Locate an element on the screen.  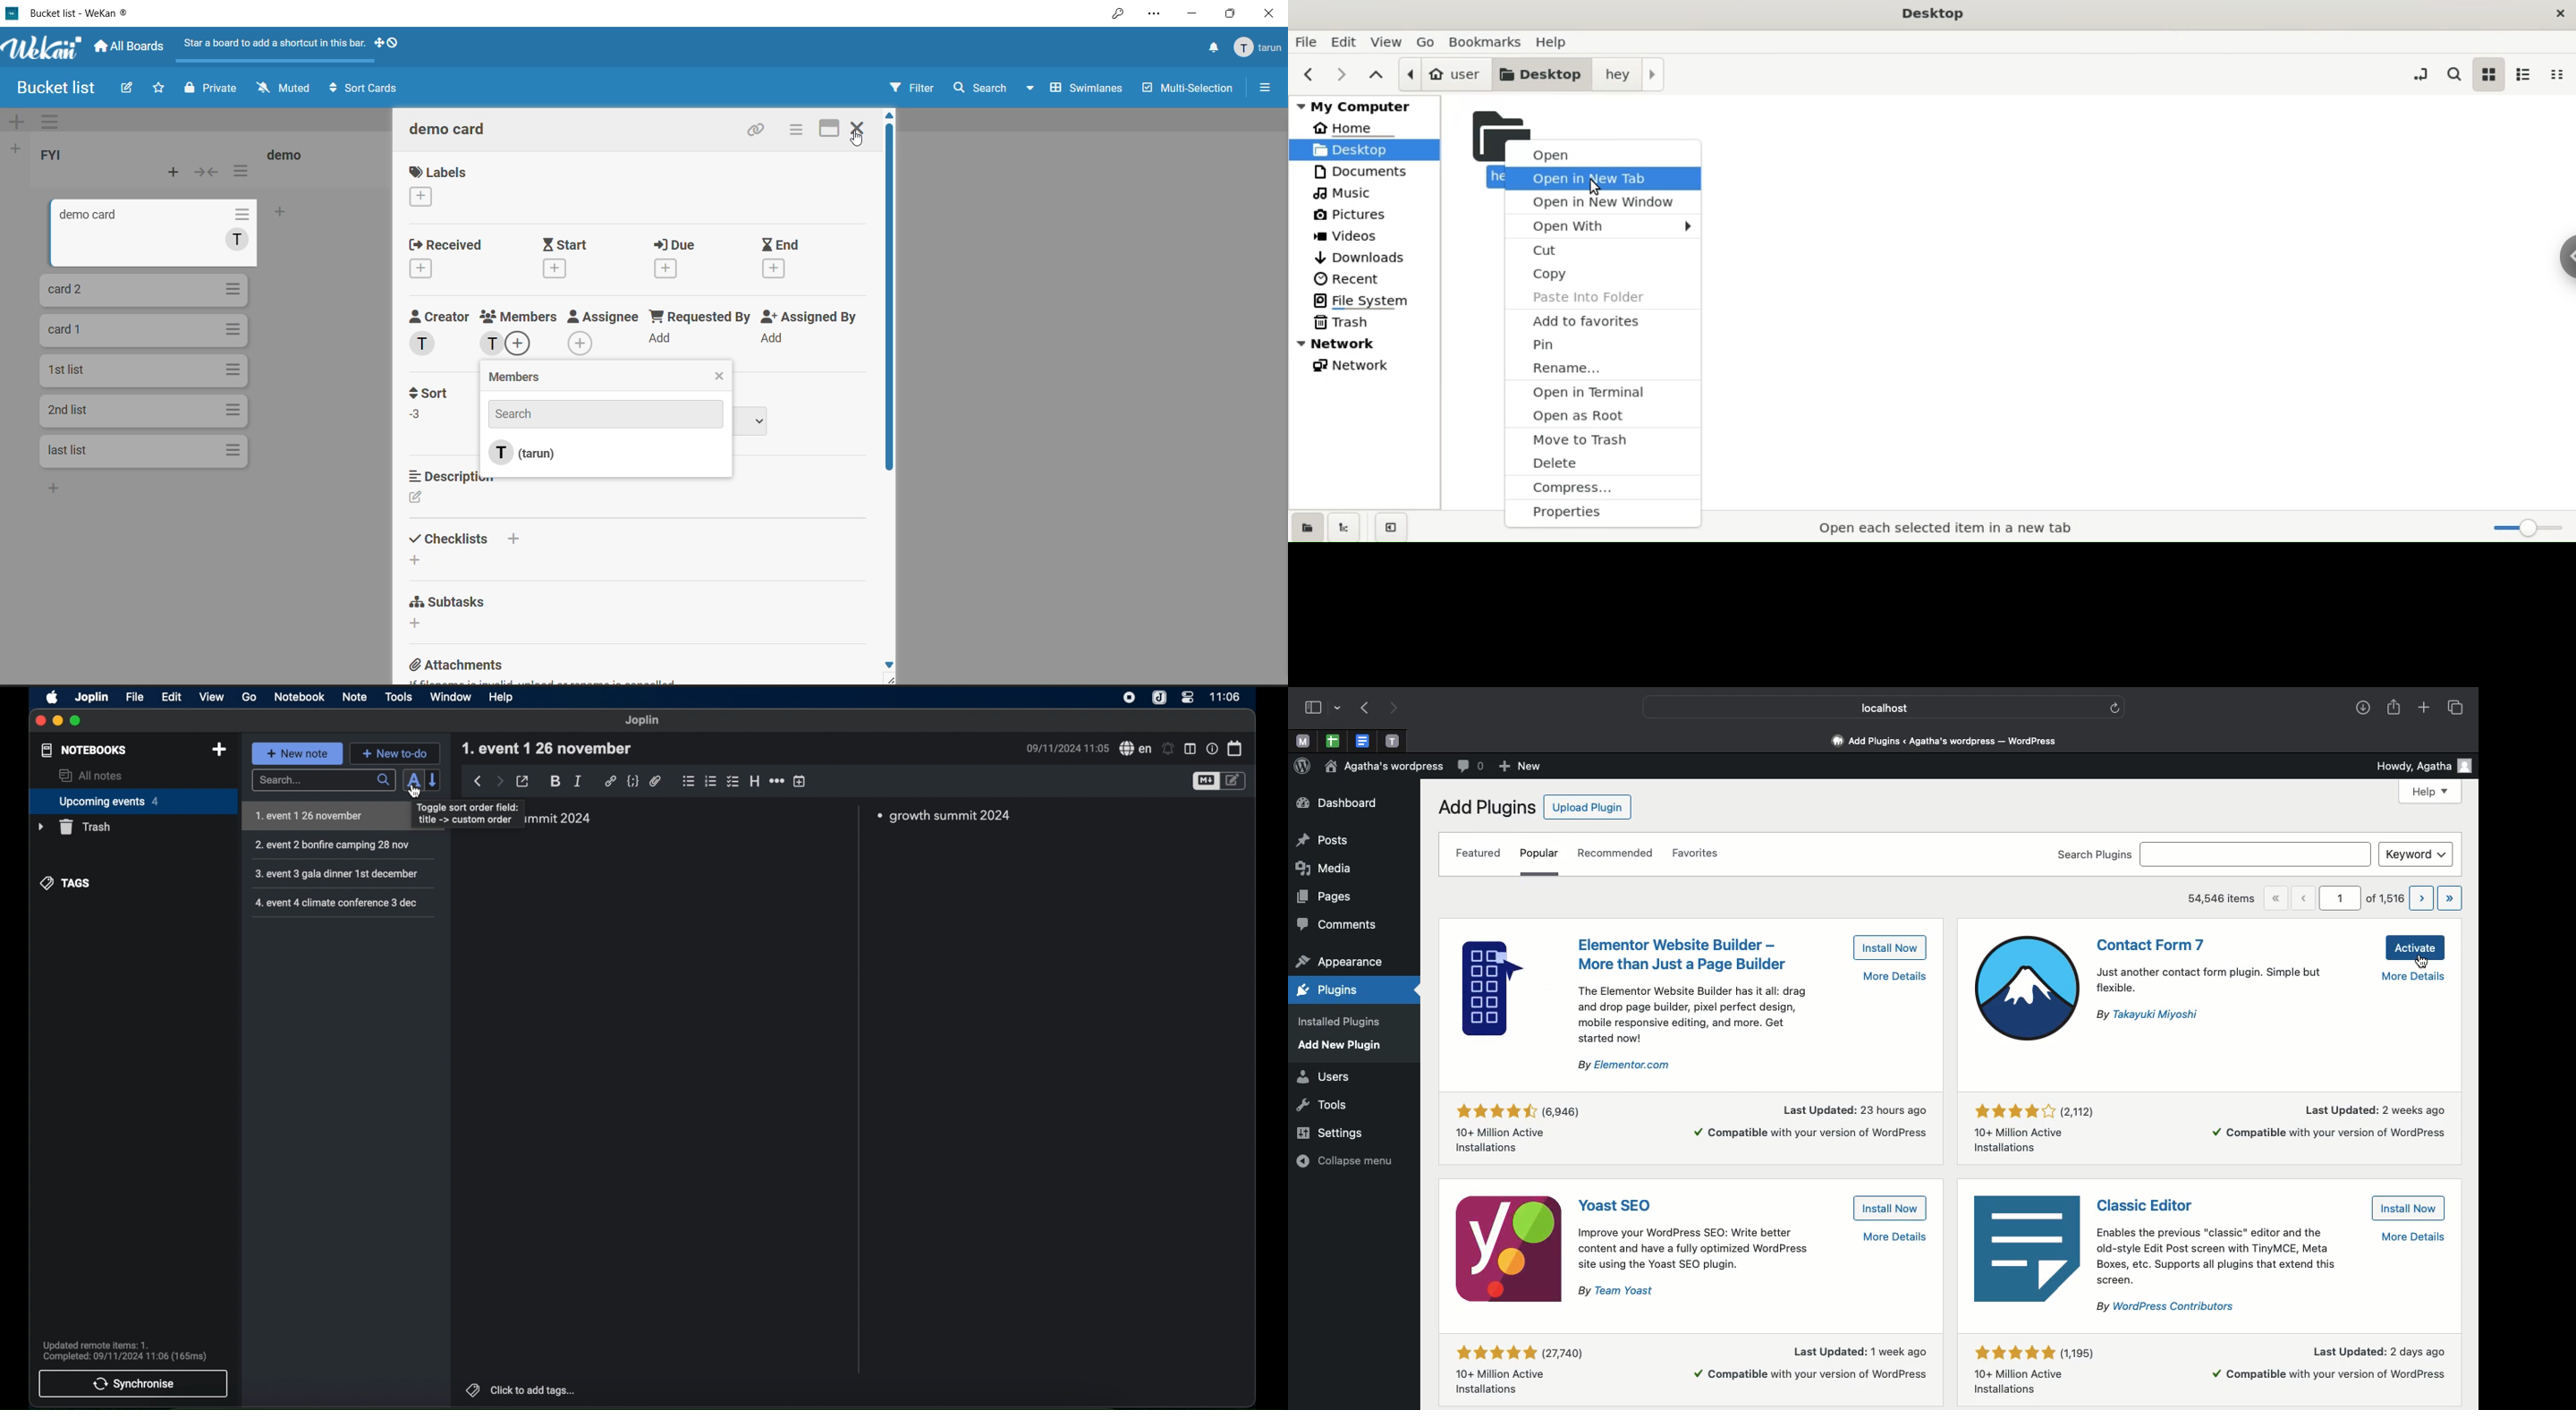
Rating is located at coordinates (1518, 1373).